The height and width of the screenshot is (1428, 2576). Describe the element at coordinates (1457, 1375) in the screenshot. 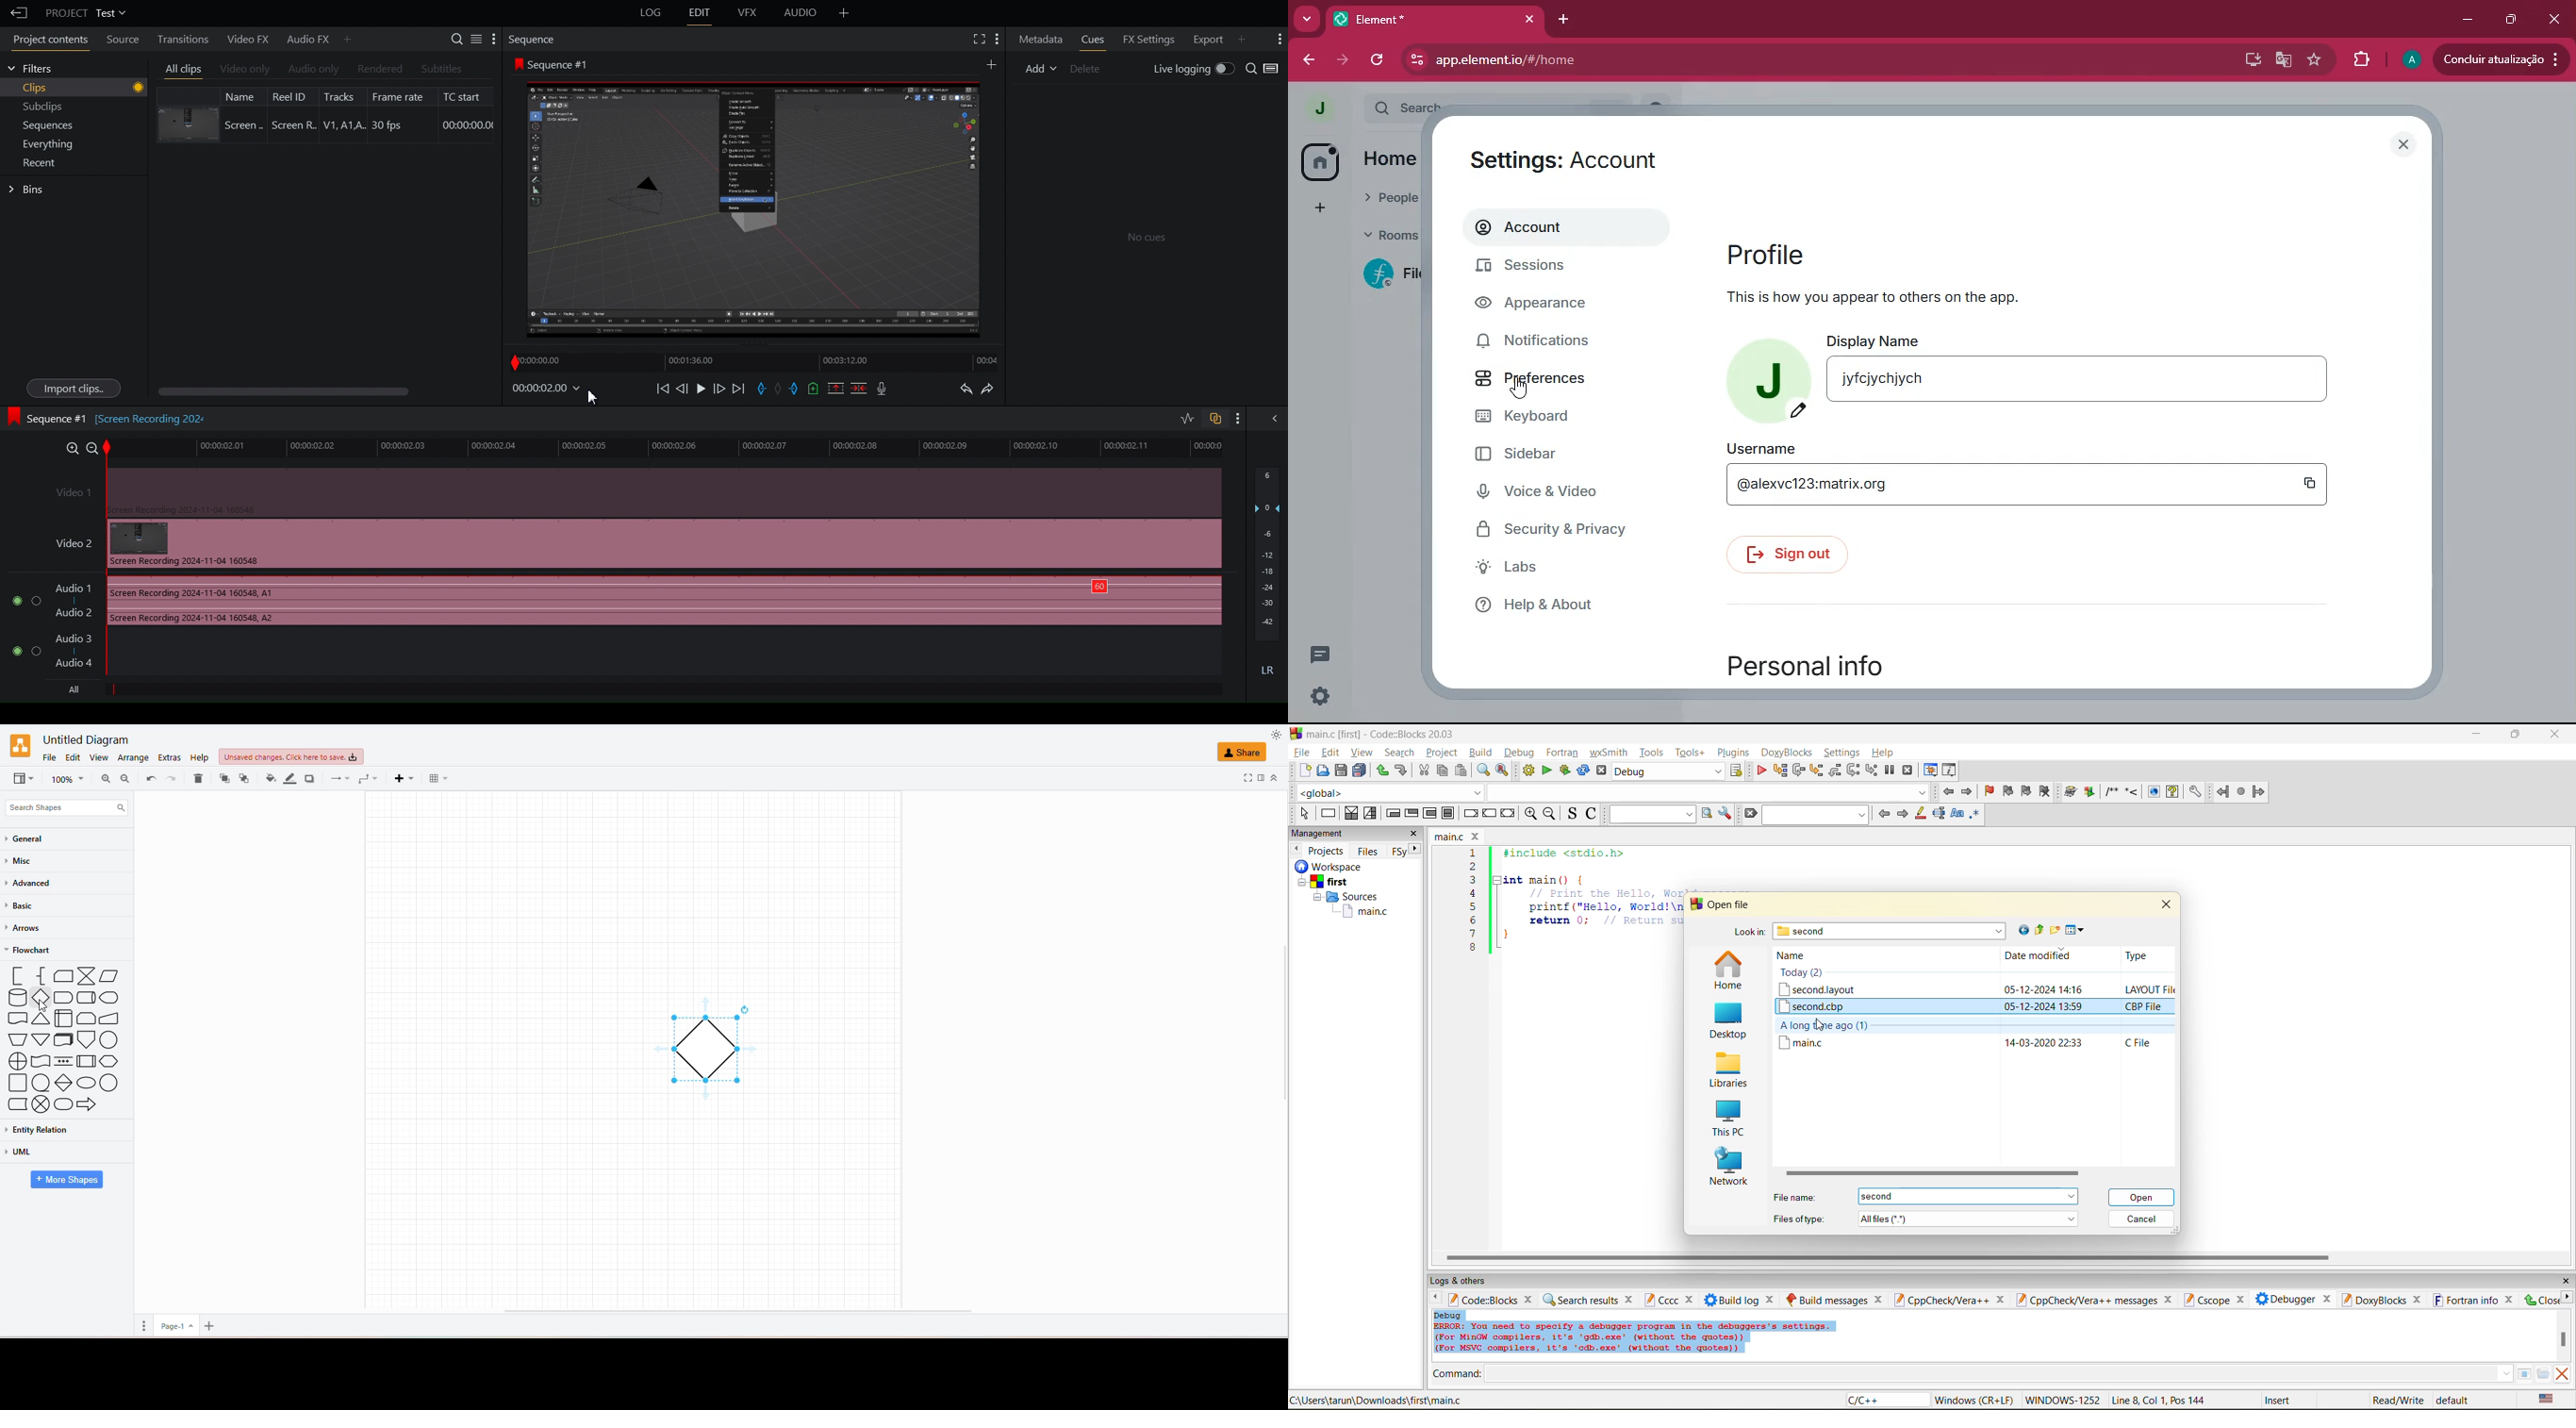

I see `command` at that location.